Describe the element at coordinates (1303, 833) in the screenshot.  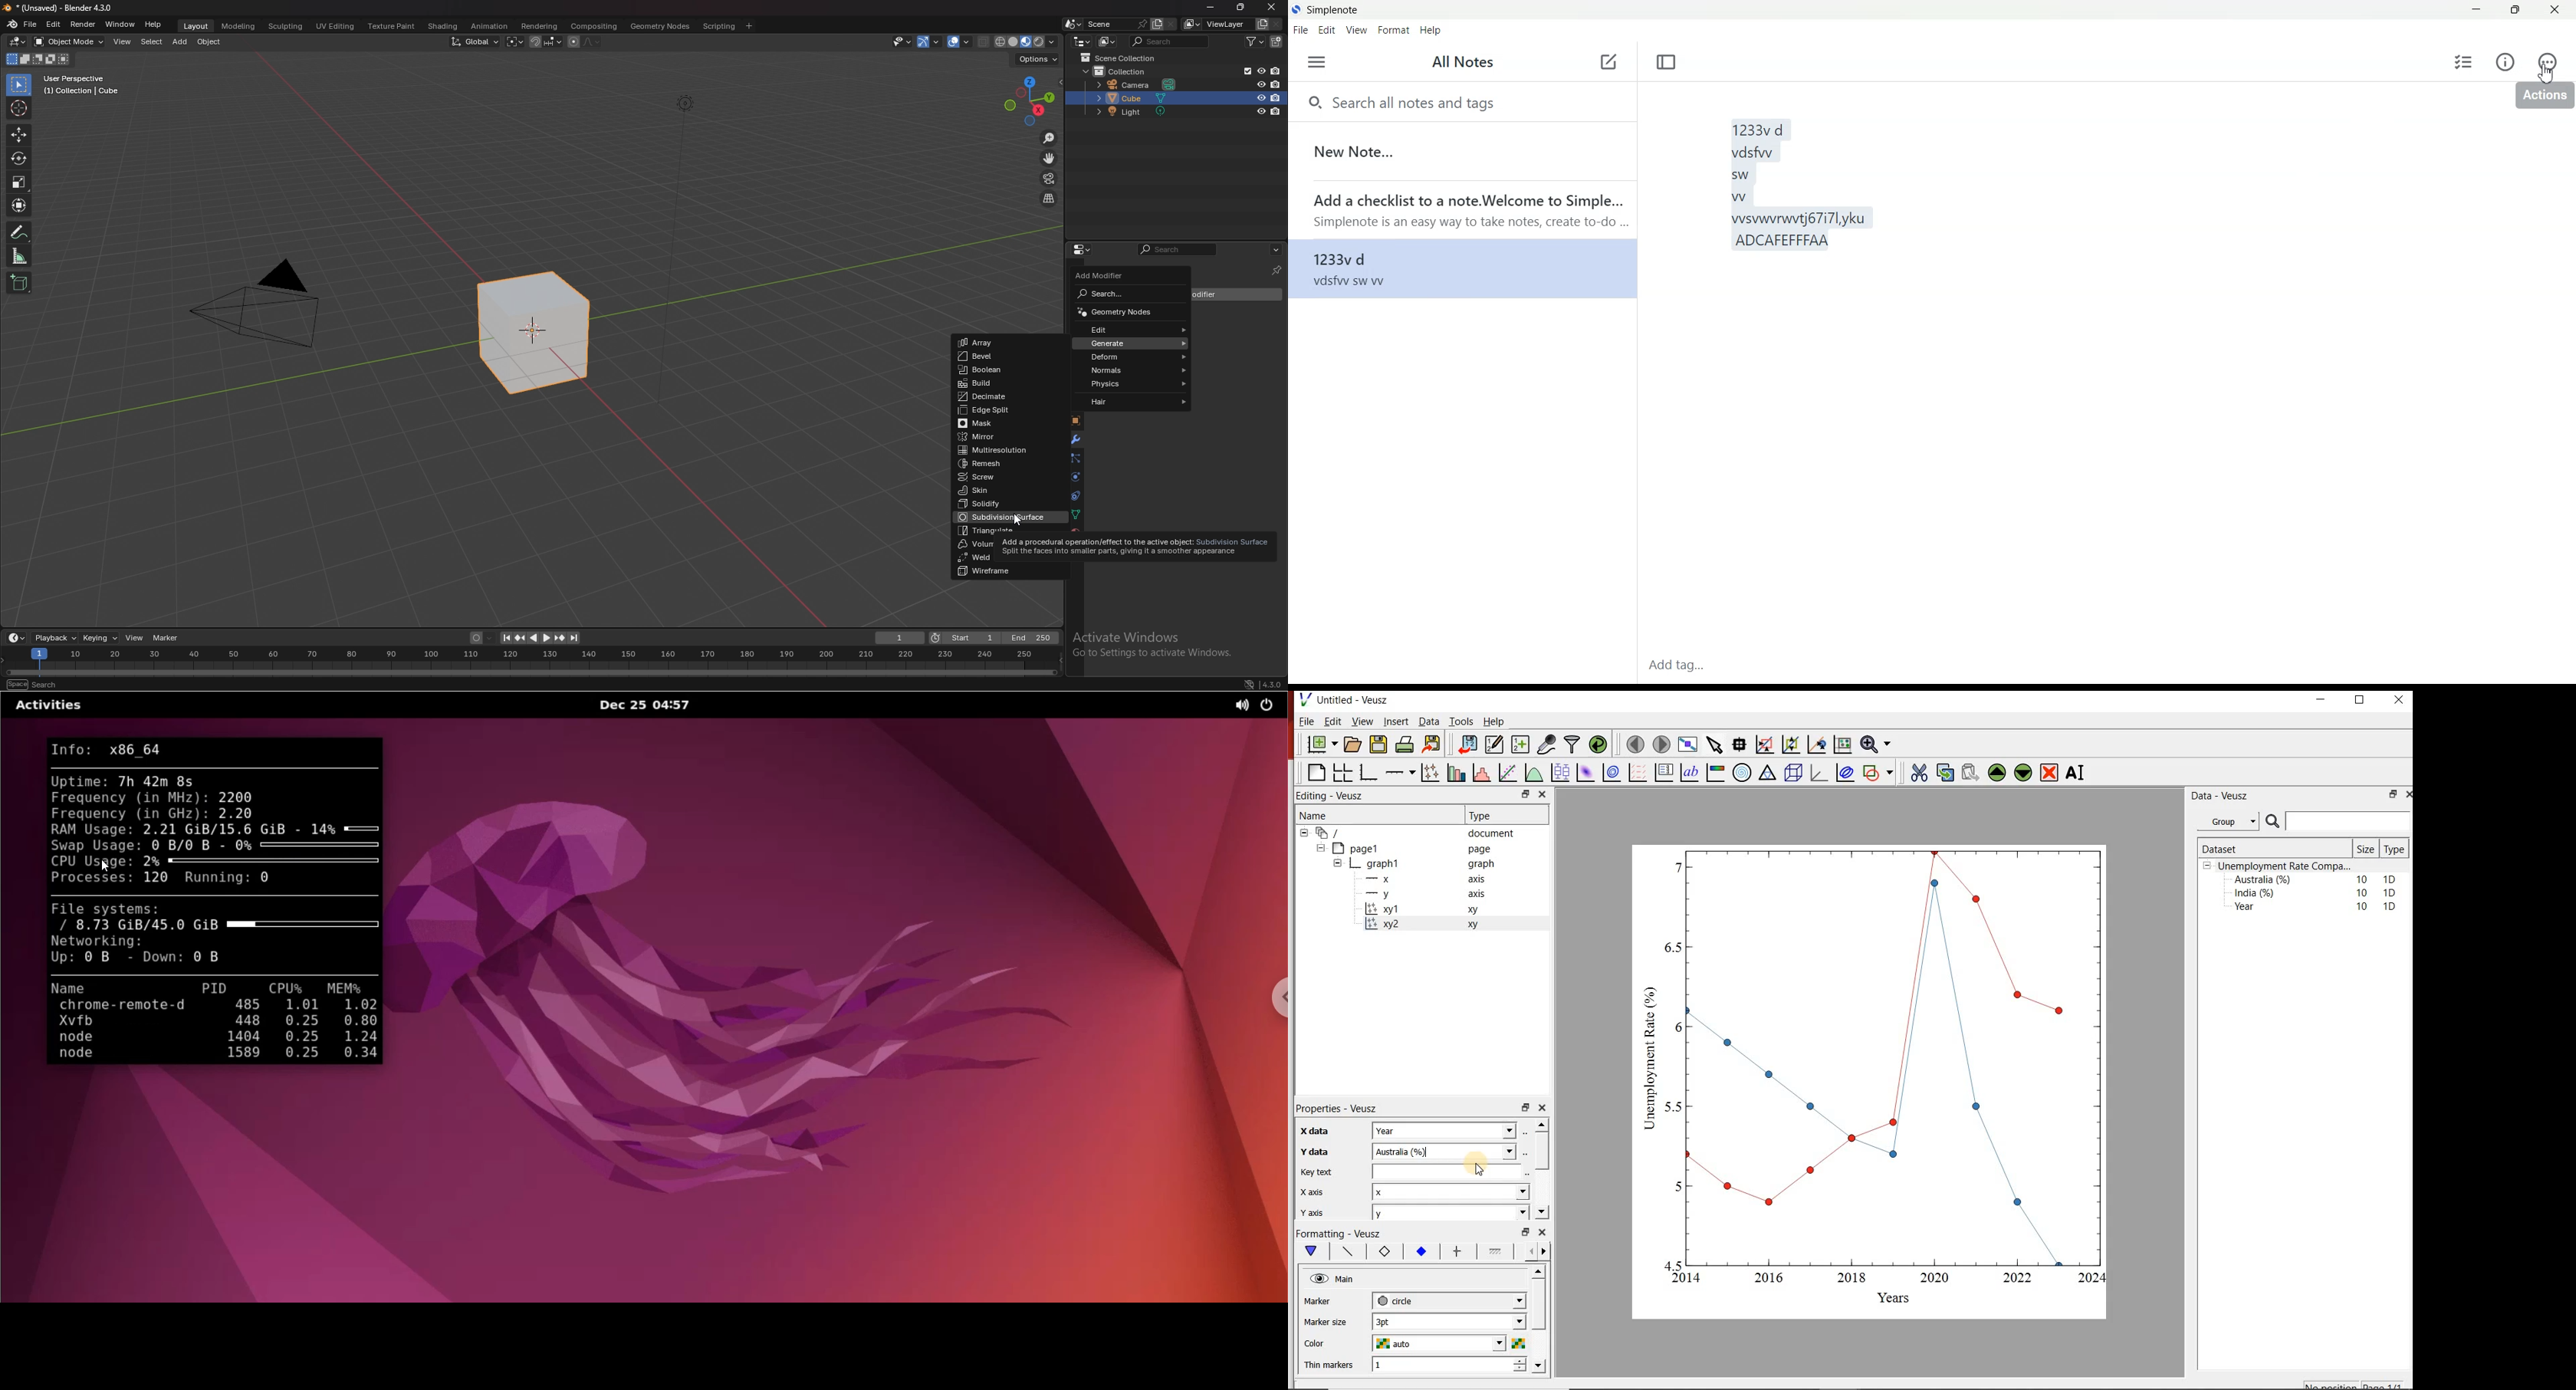
I see `collapse` at that location.